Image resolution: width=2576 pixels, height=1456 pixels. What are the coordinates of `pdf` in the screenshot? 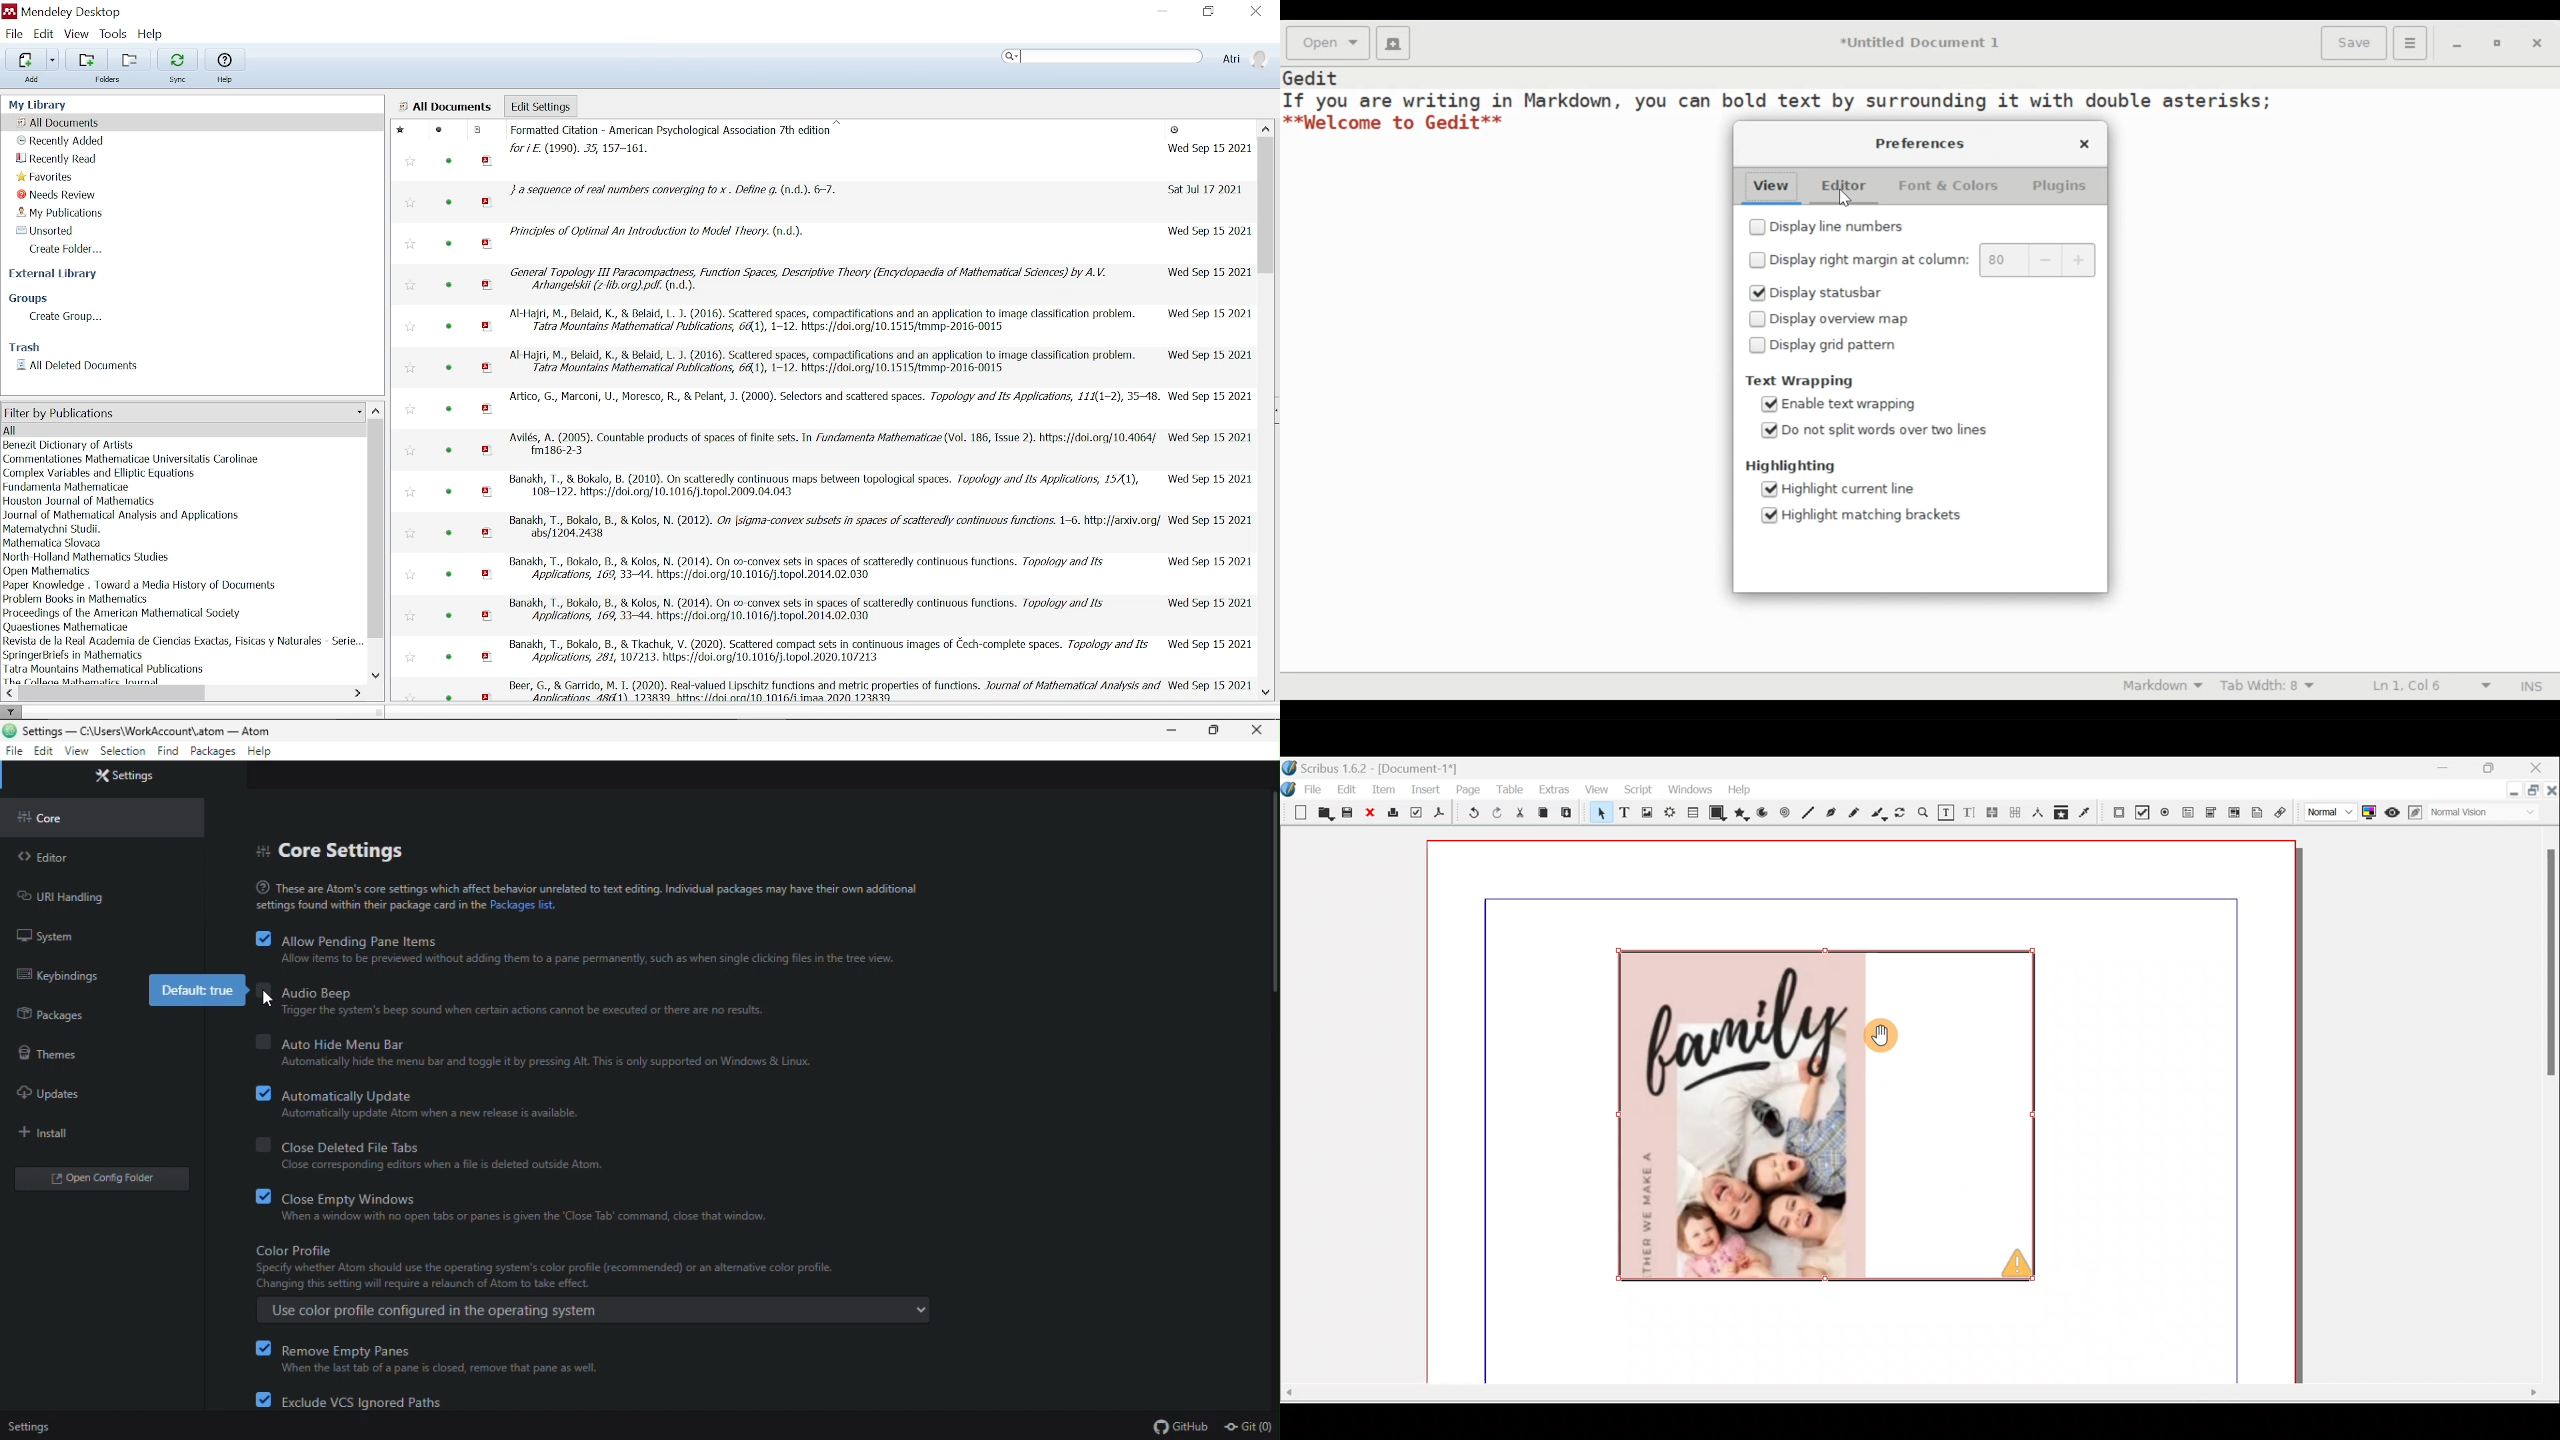 It's located at (489, 245).